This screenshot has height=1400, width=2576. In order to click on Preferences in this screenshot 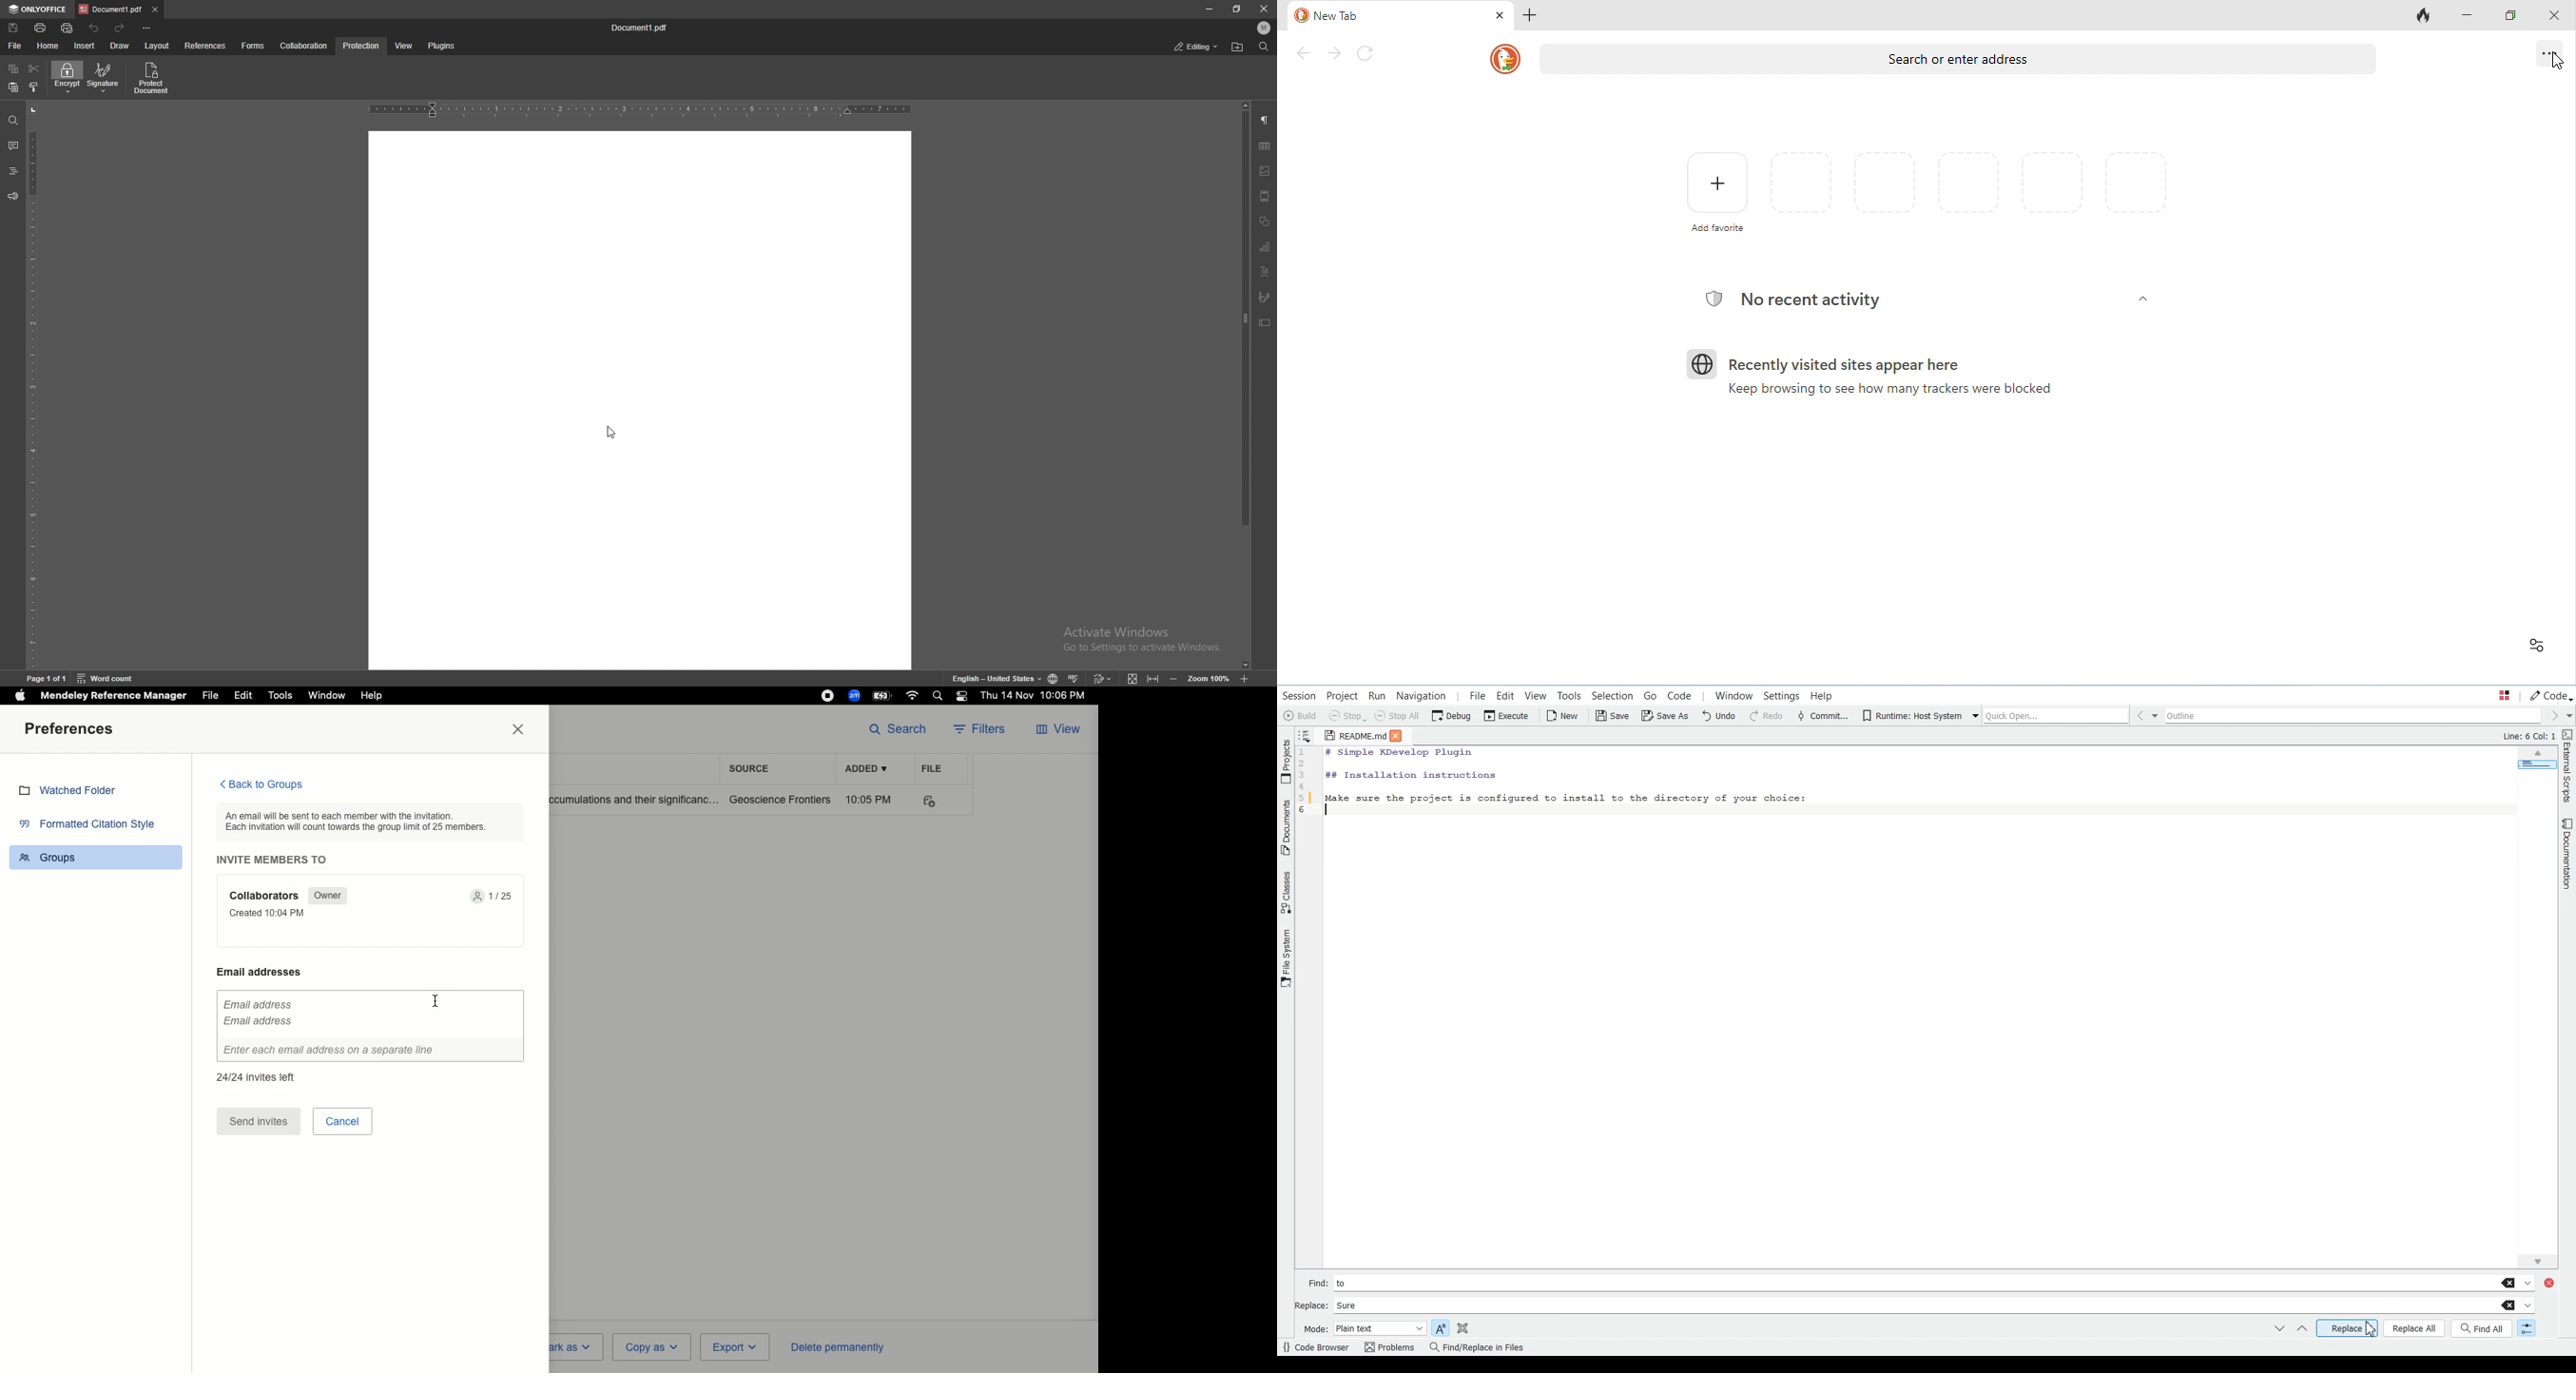, I will do `click(72, 730)`.